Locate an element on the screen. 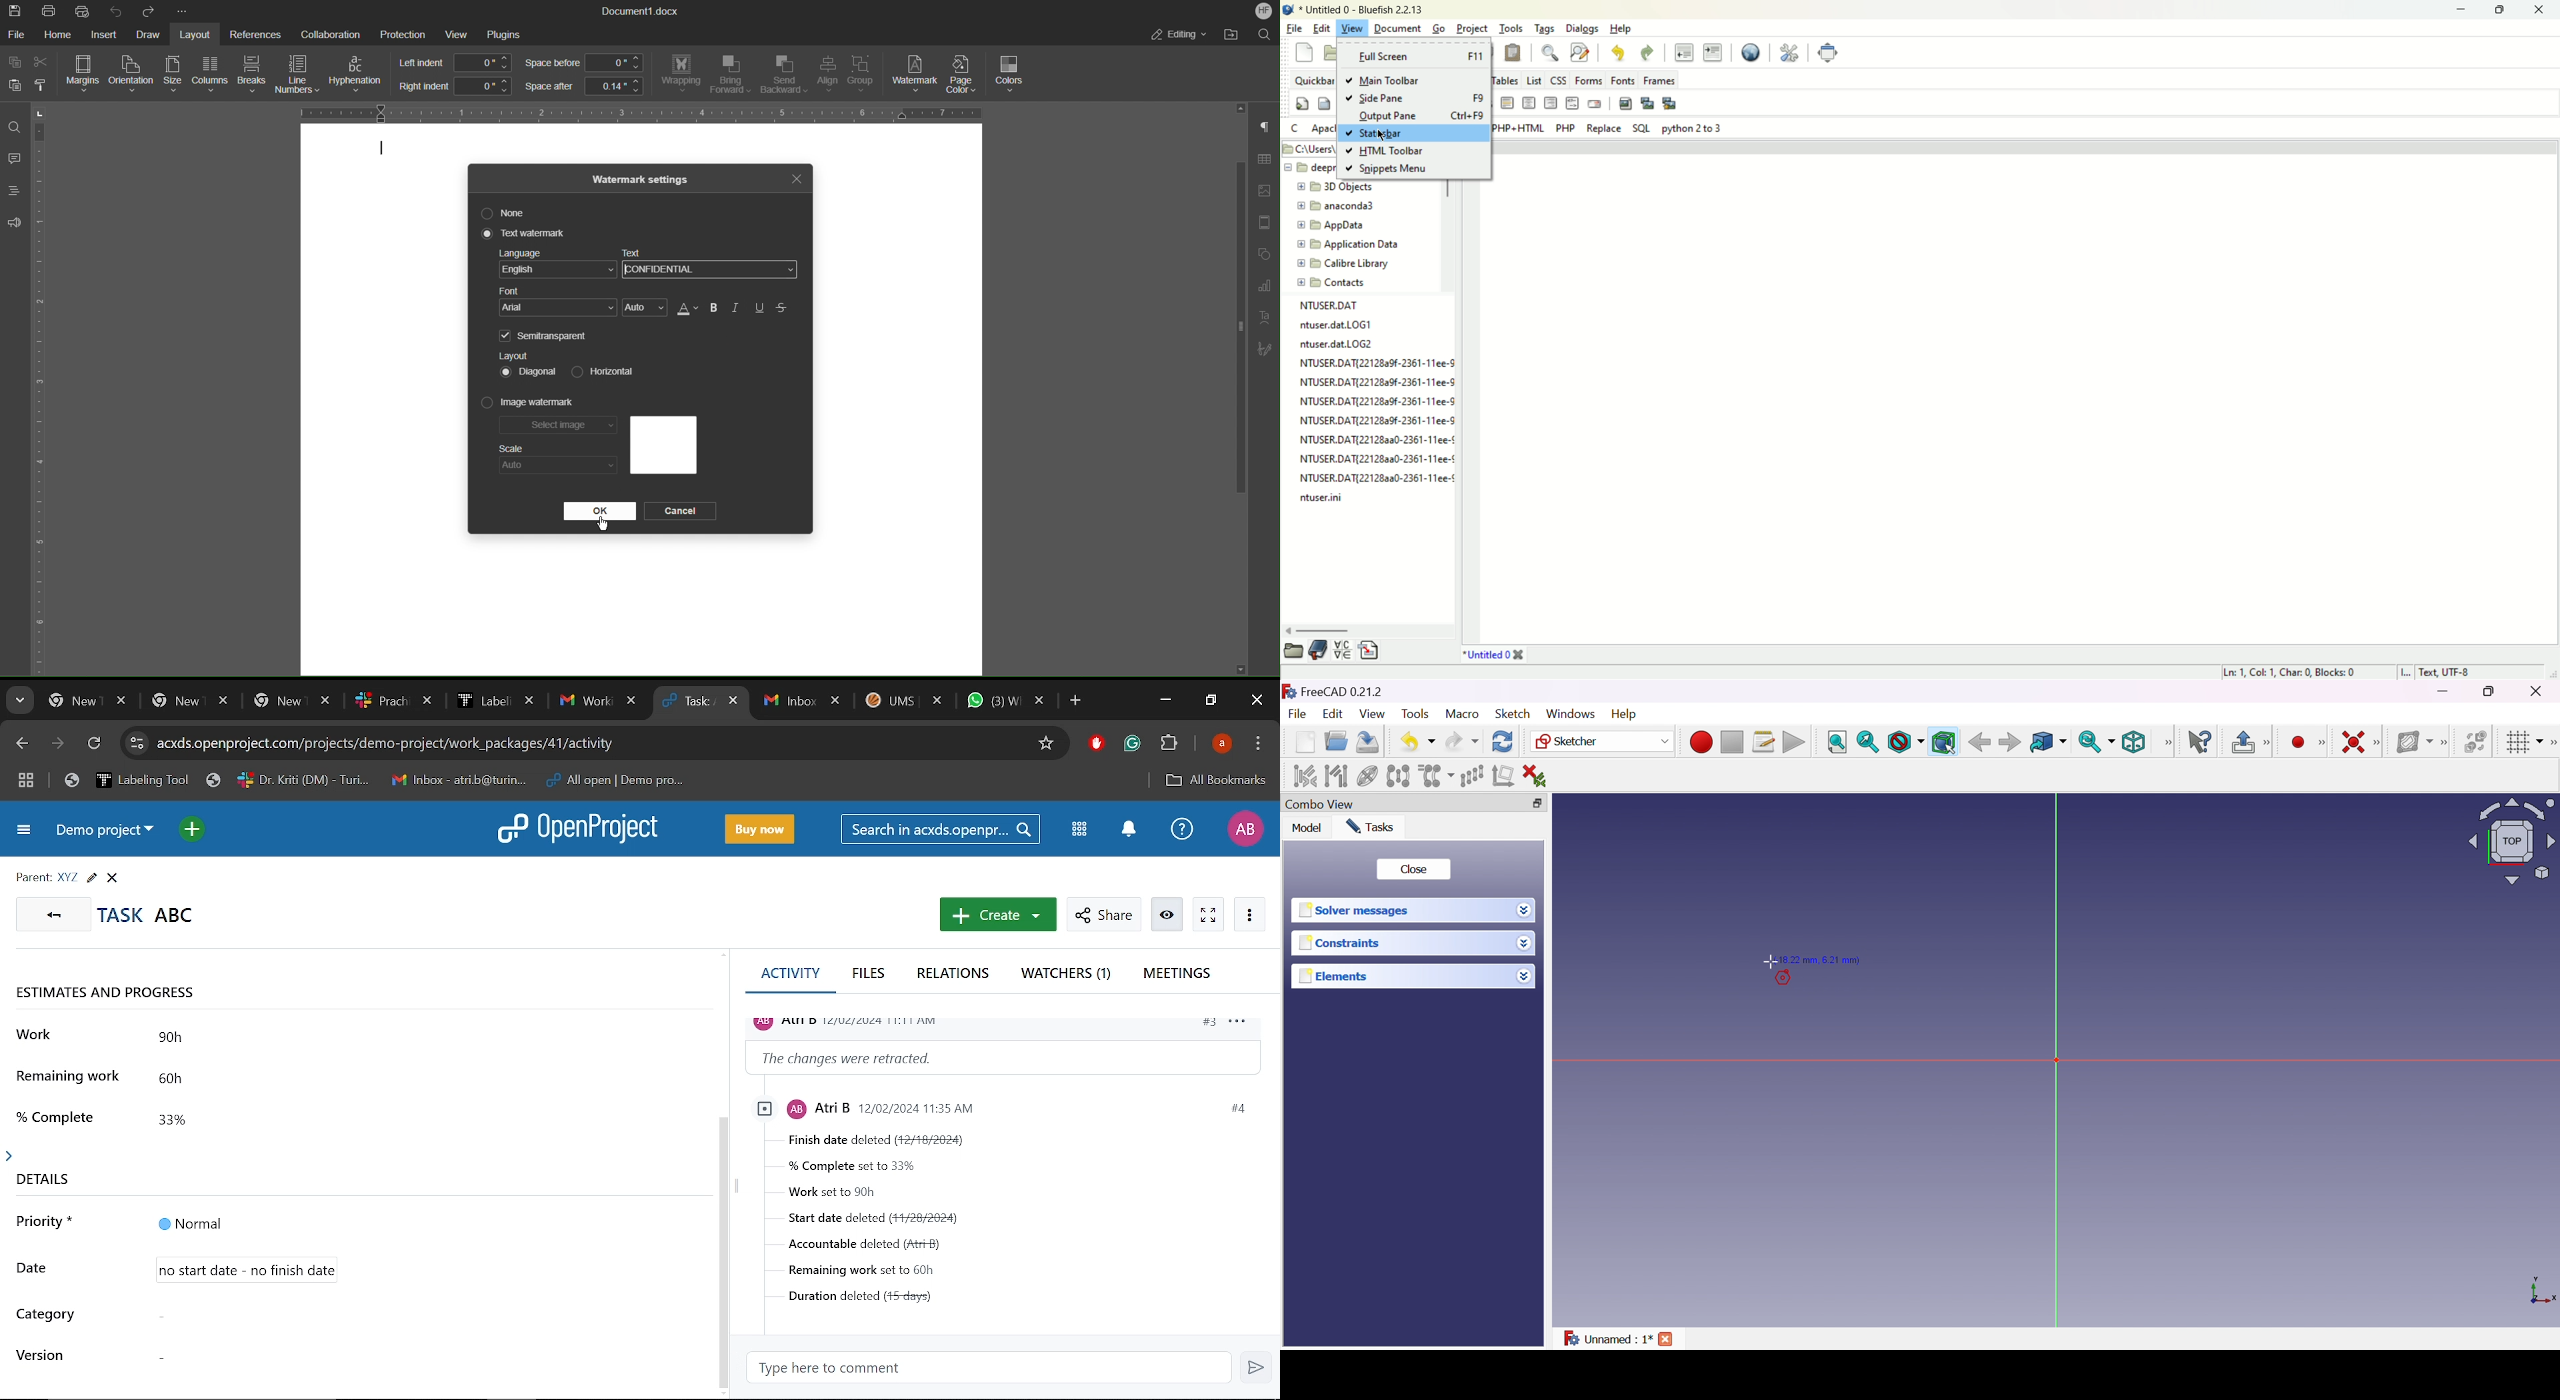 The height and width of the screenshot is (1400, 2576). undo  is located at coordinates (1617, 53).